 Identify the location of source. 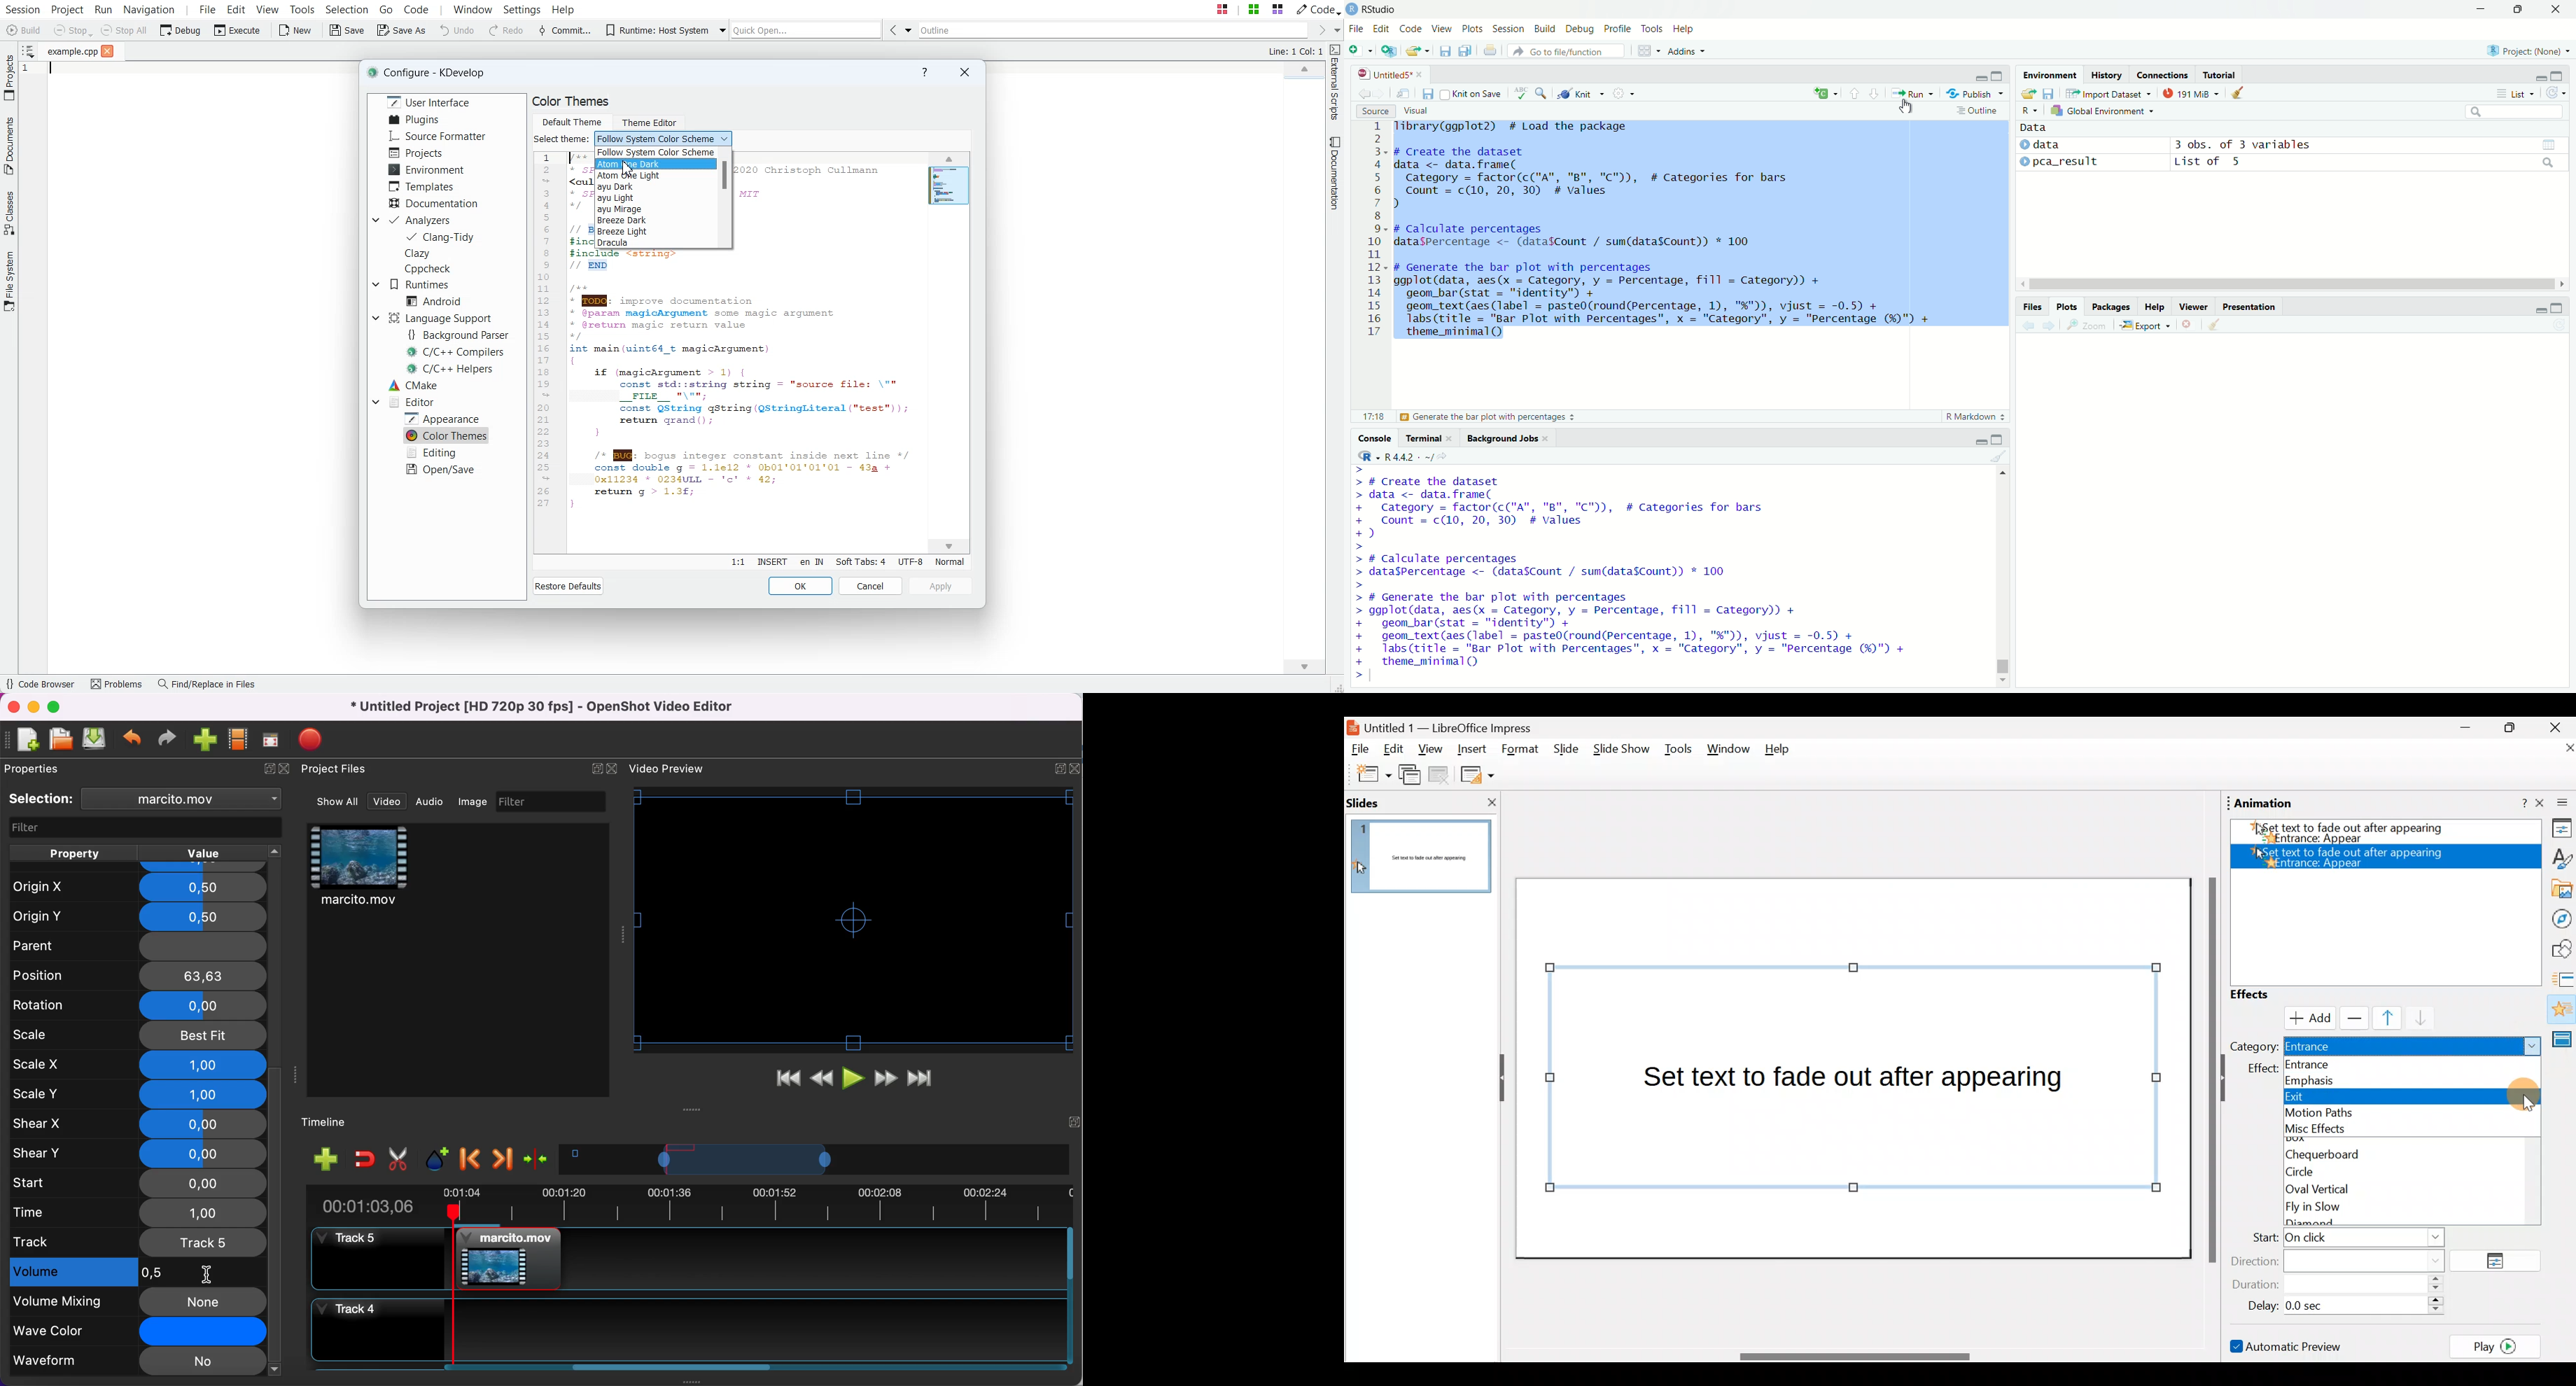
(1375, 110).